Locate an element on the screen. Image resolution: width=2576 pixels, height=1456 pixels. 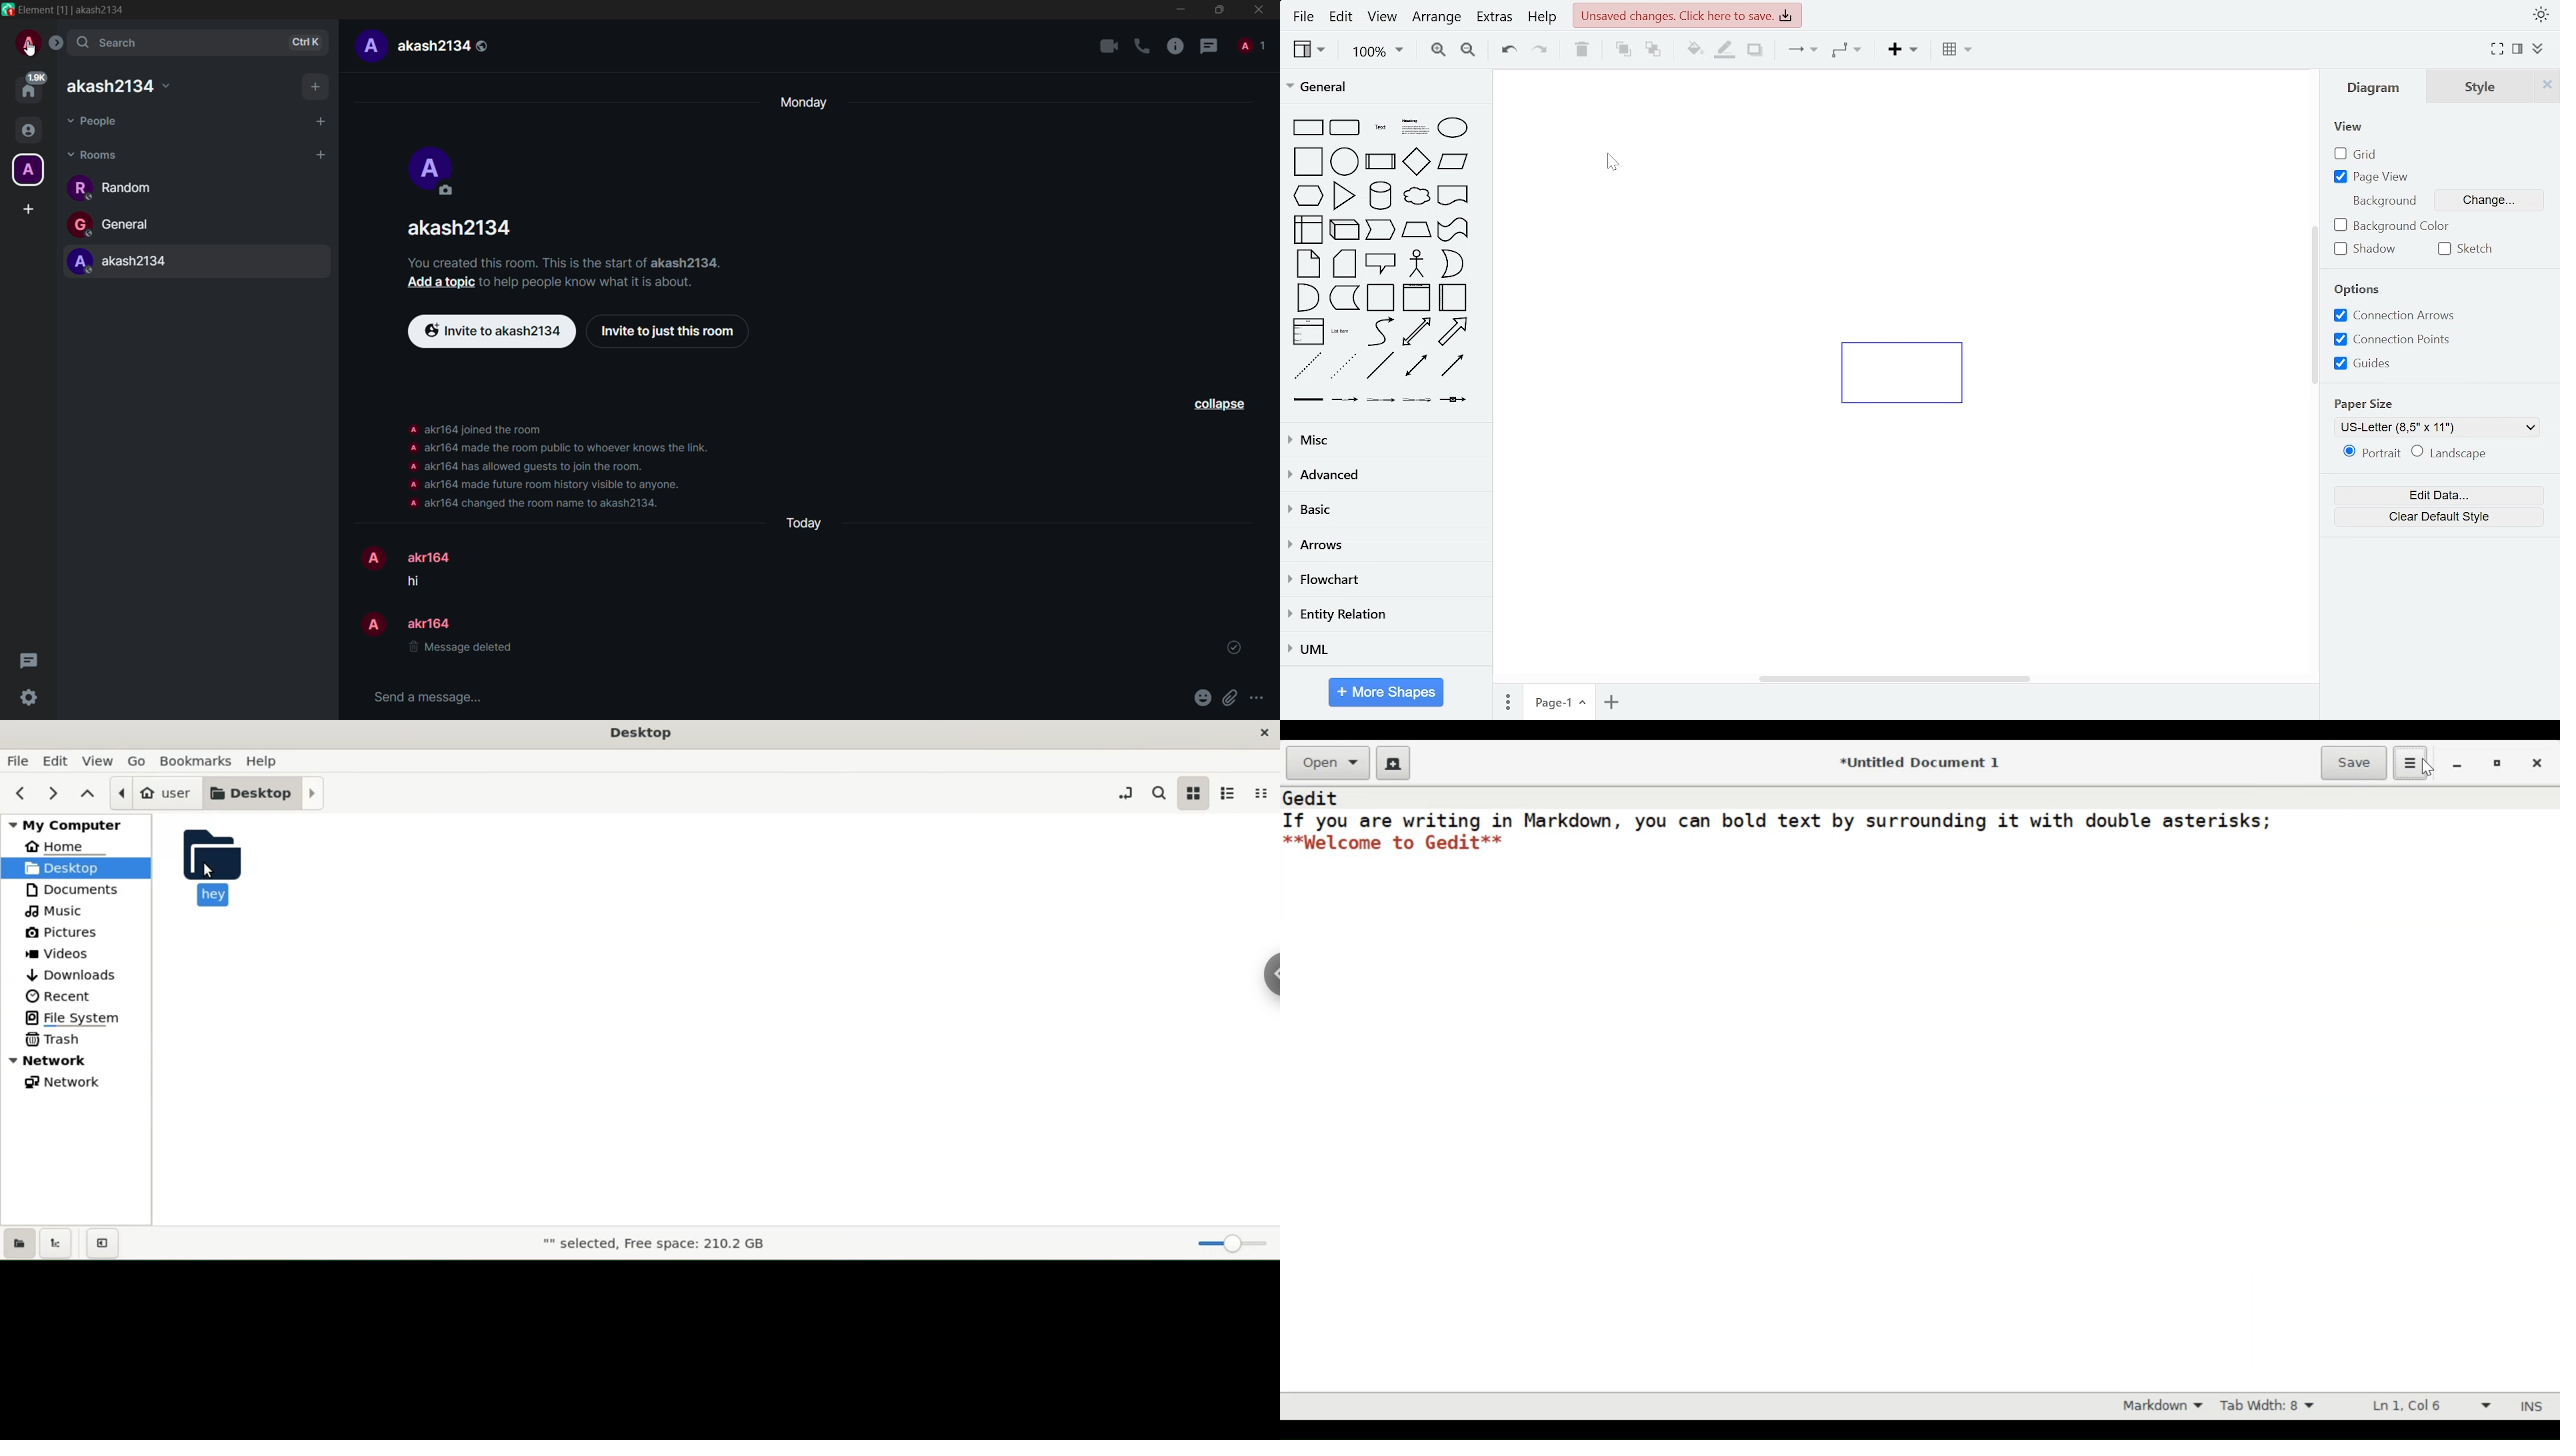
invite to just this room is located at coordinates (669, 333).